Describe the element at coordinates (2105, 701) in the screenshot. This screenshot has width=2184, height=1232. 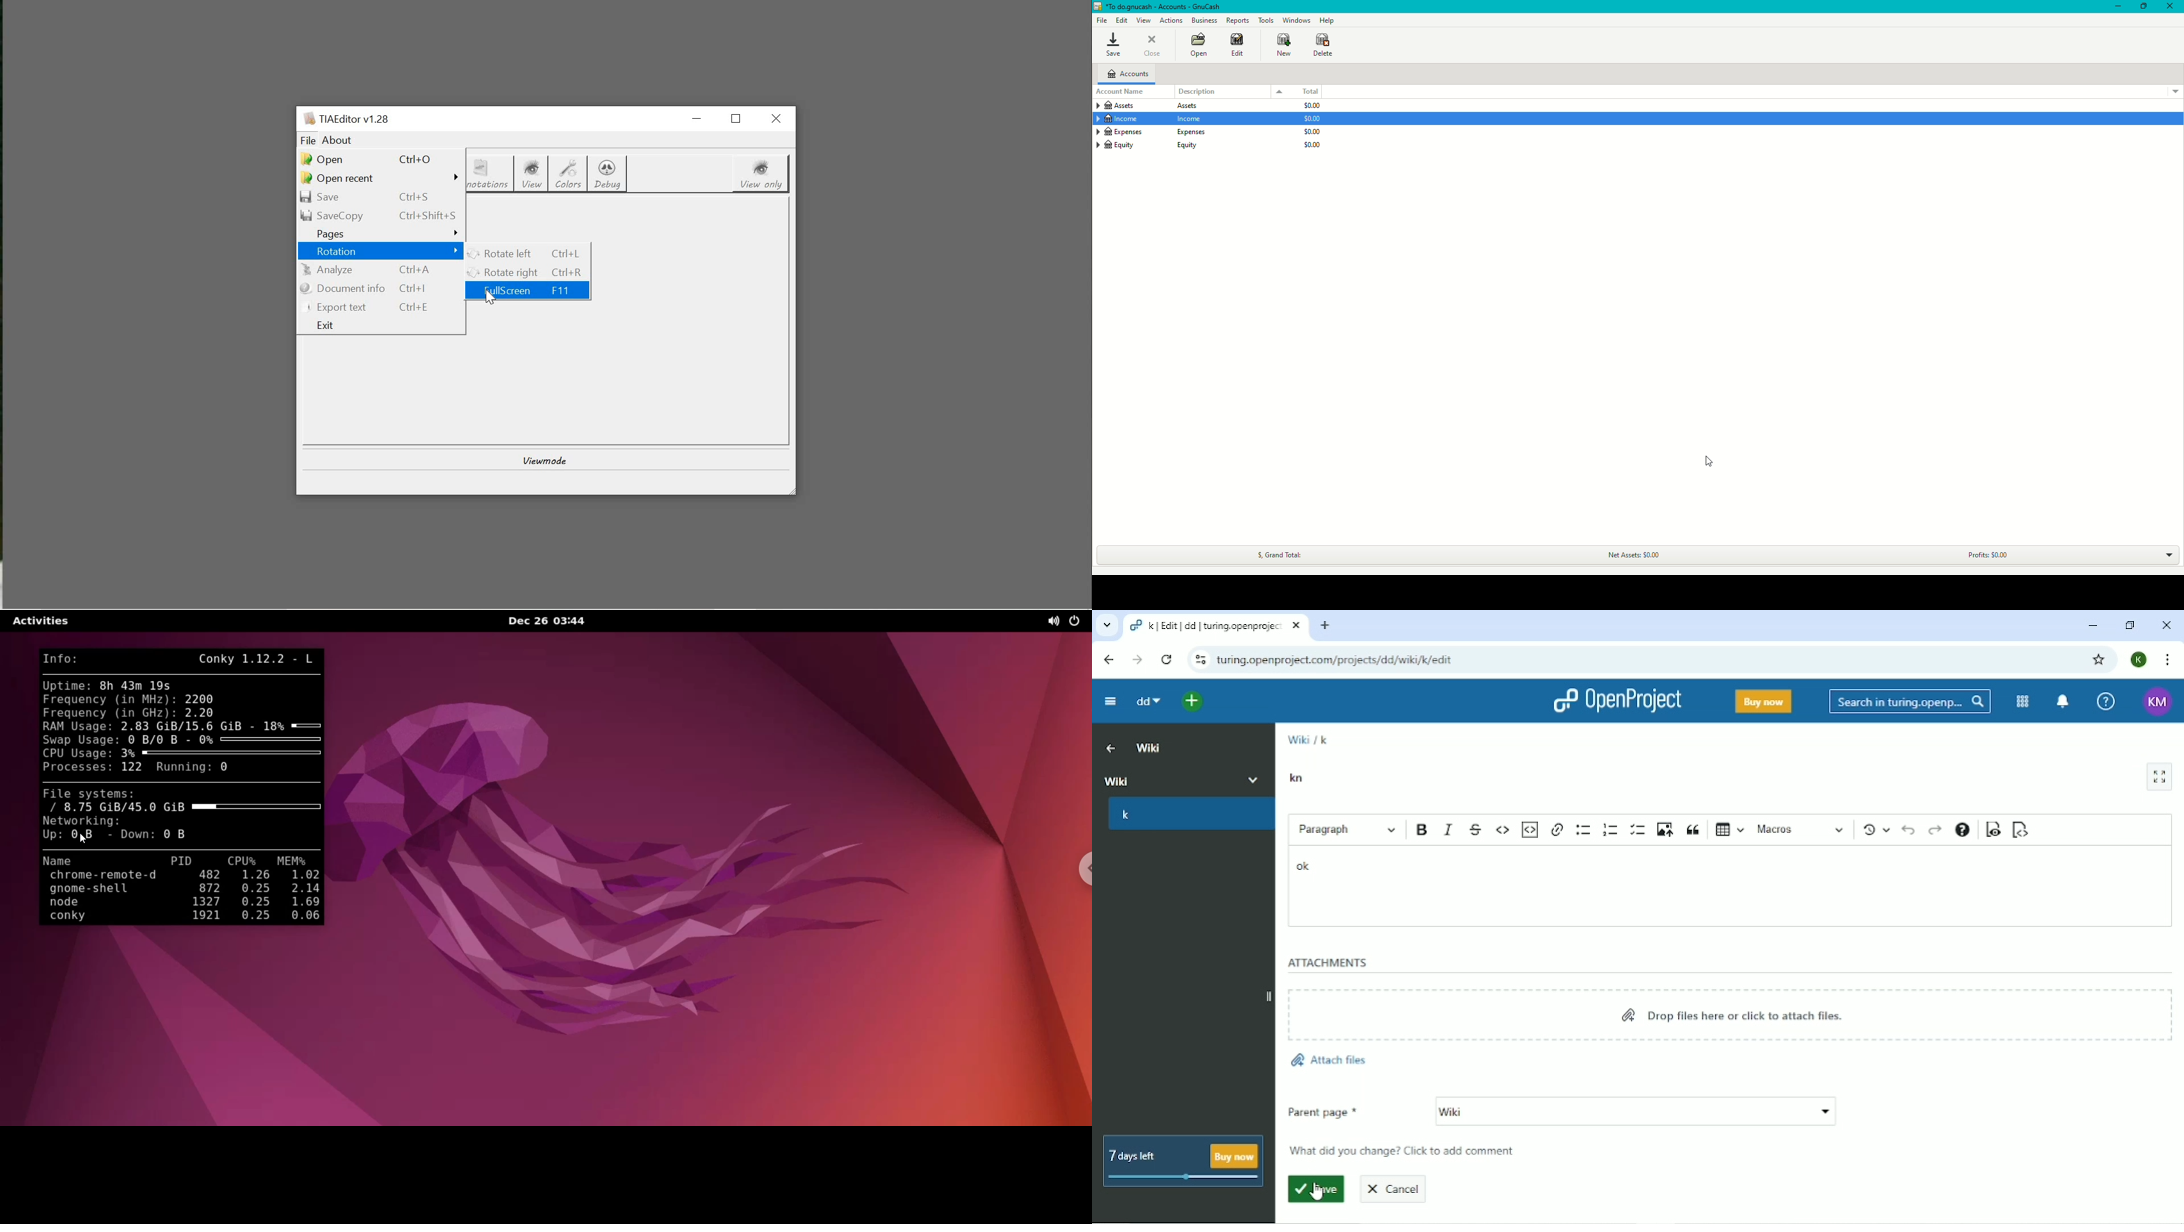
I see `Help` at that location.